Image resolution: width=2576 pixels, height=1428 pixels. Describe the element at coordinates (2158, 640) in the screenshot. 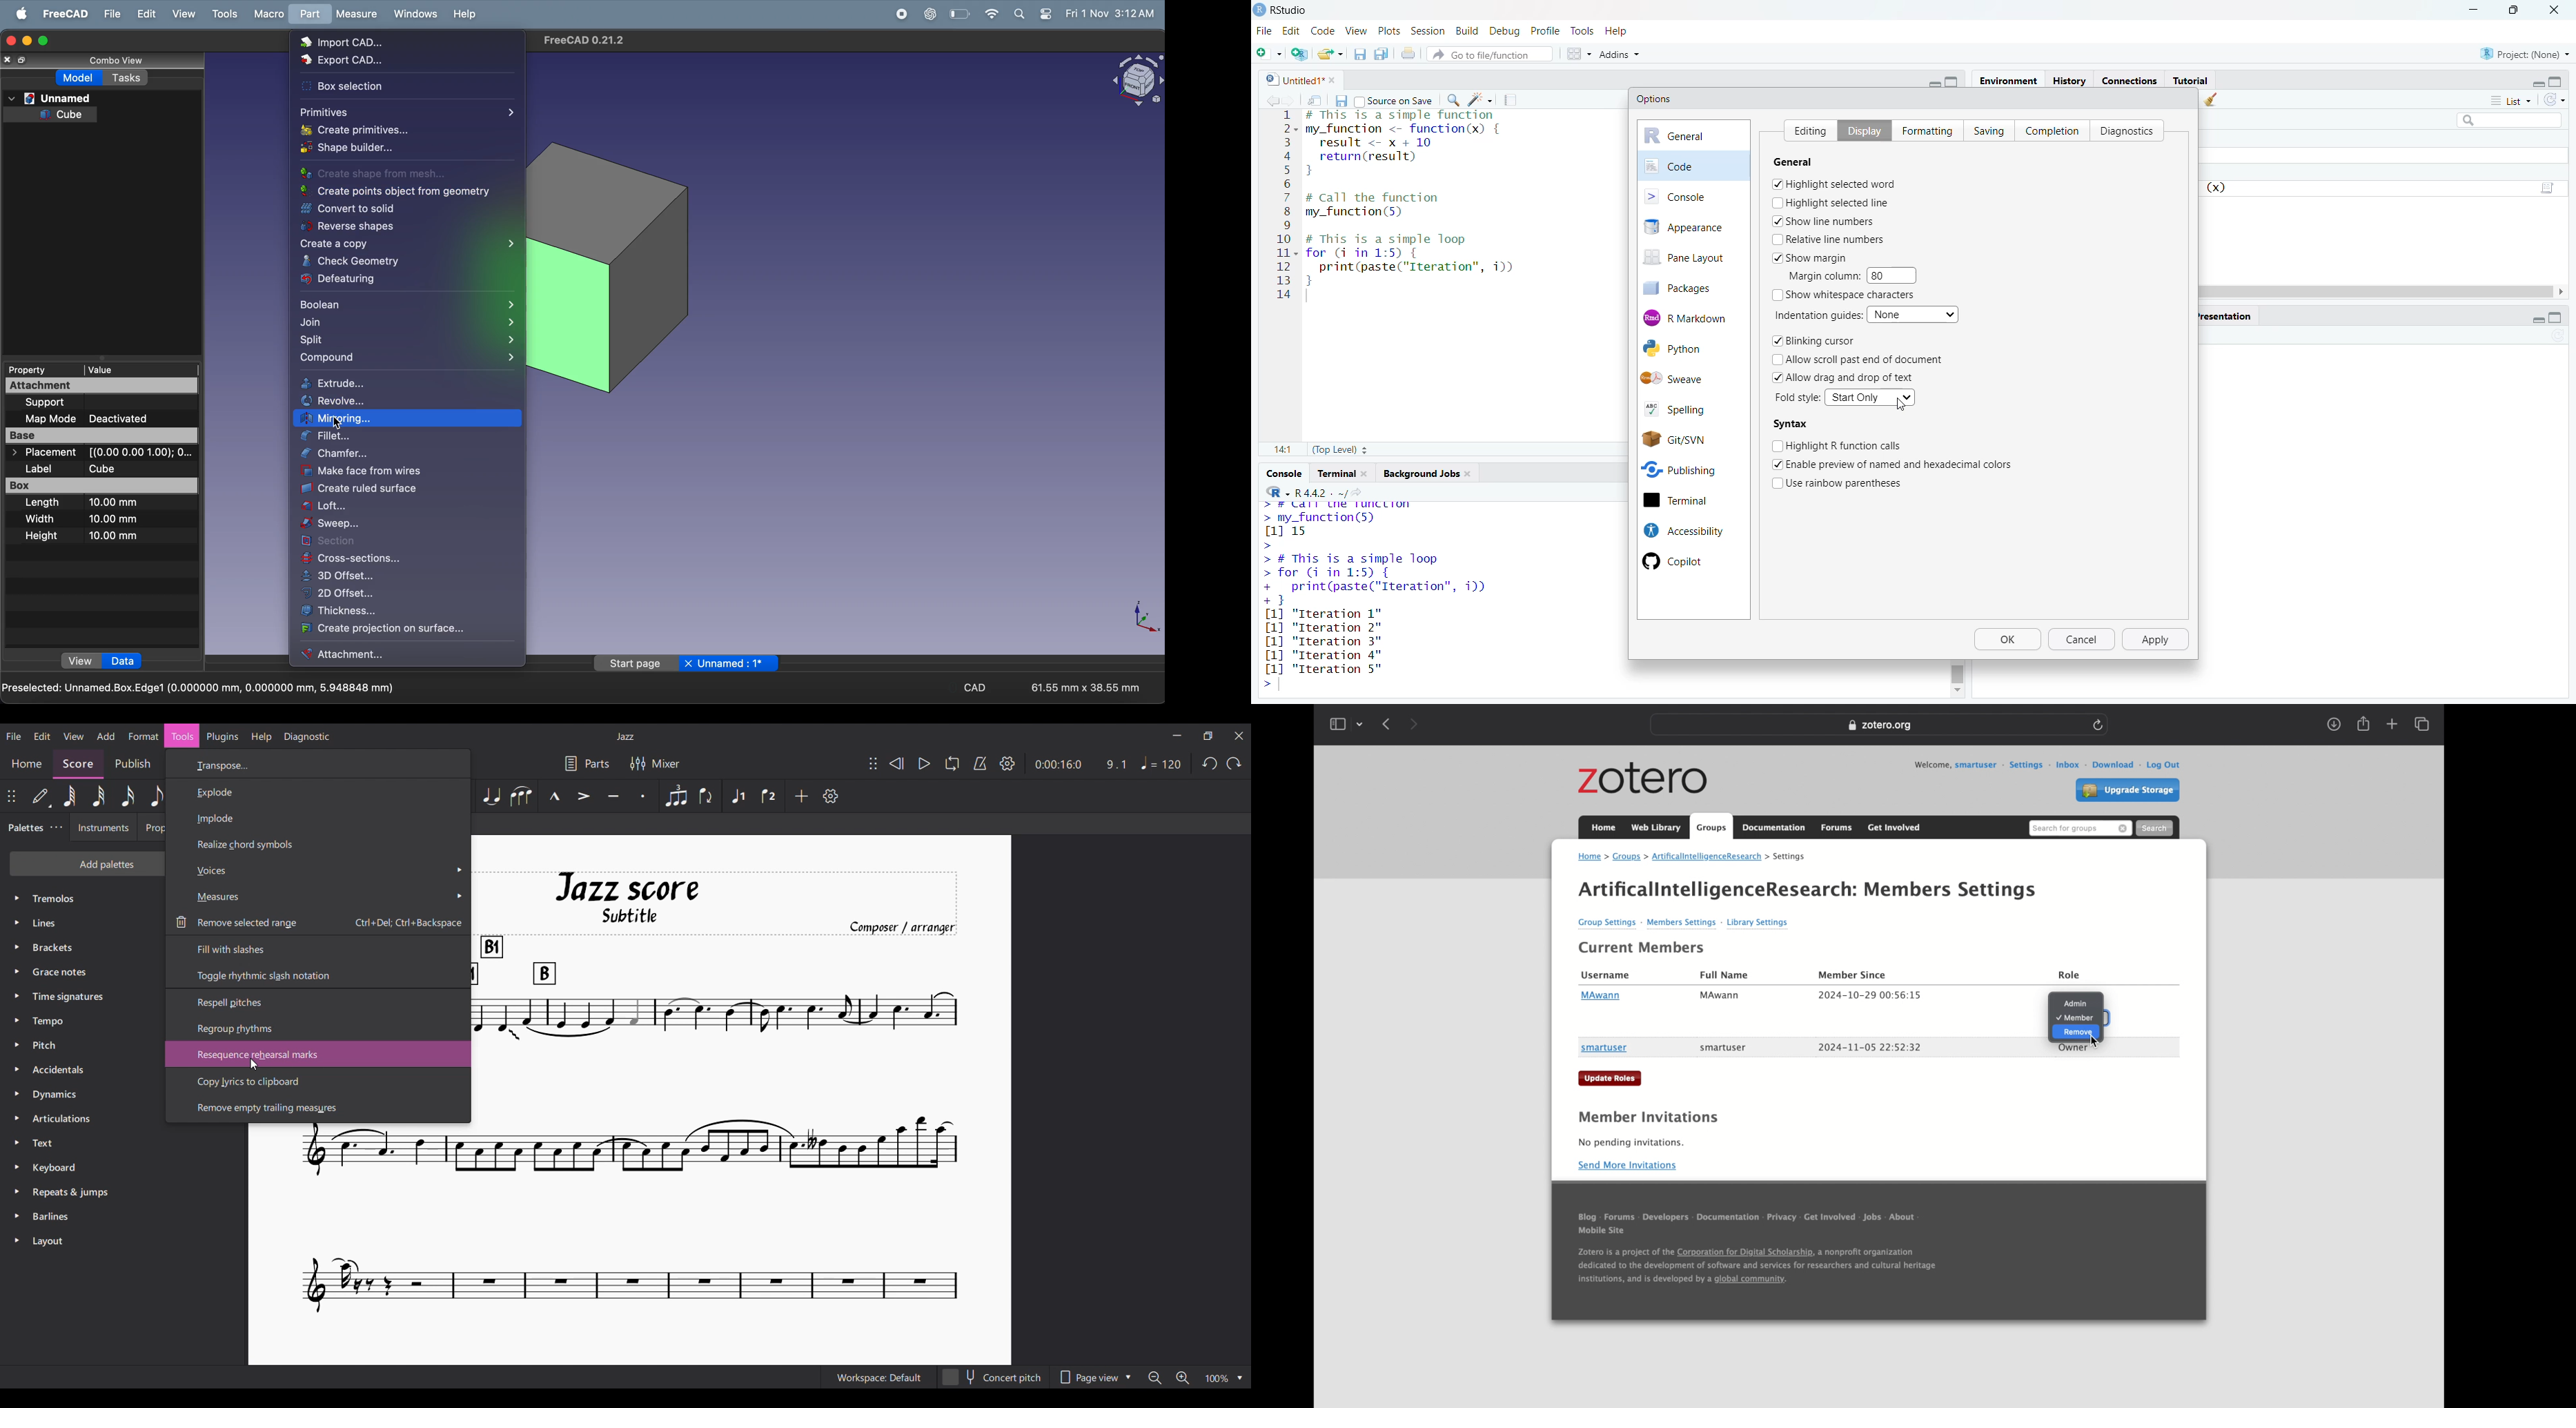

I see `apply` at that location.